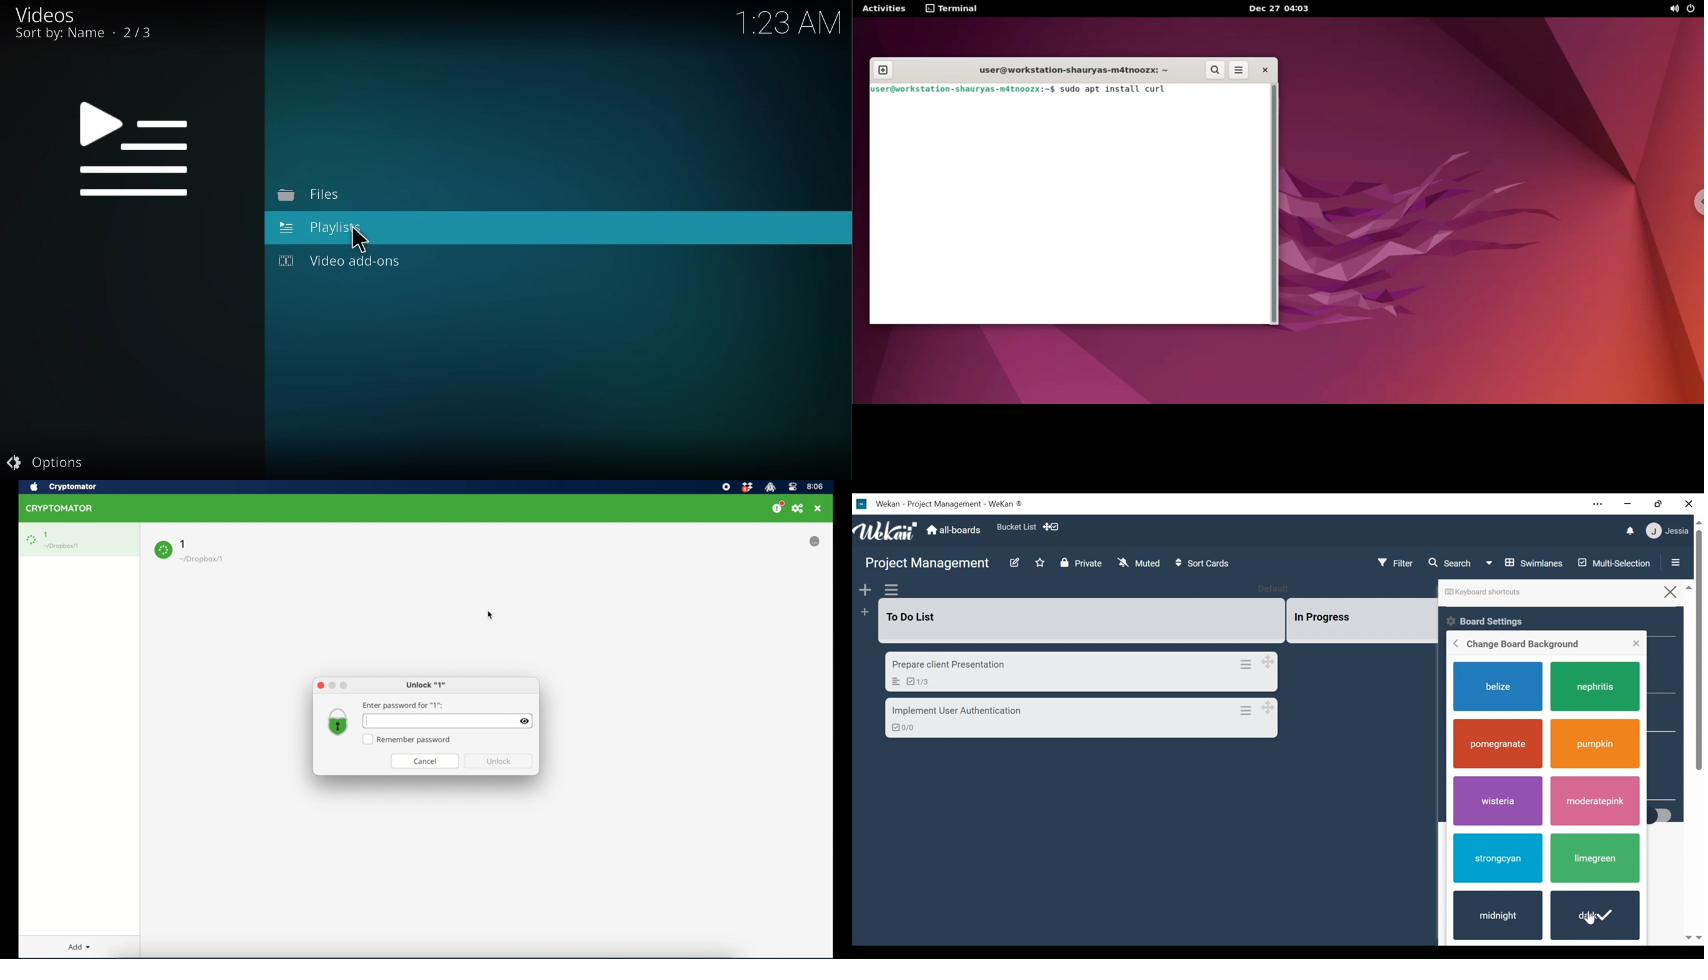  What do you see at coordinates (1081, 563) in the screenshot?
I see `Private` at bounding box center [1081, 563].